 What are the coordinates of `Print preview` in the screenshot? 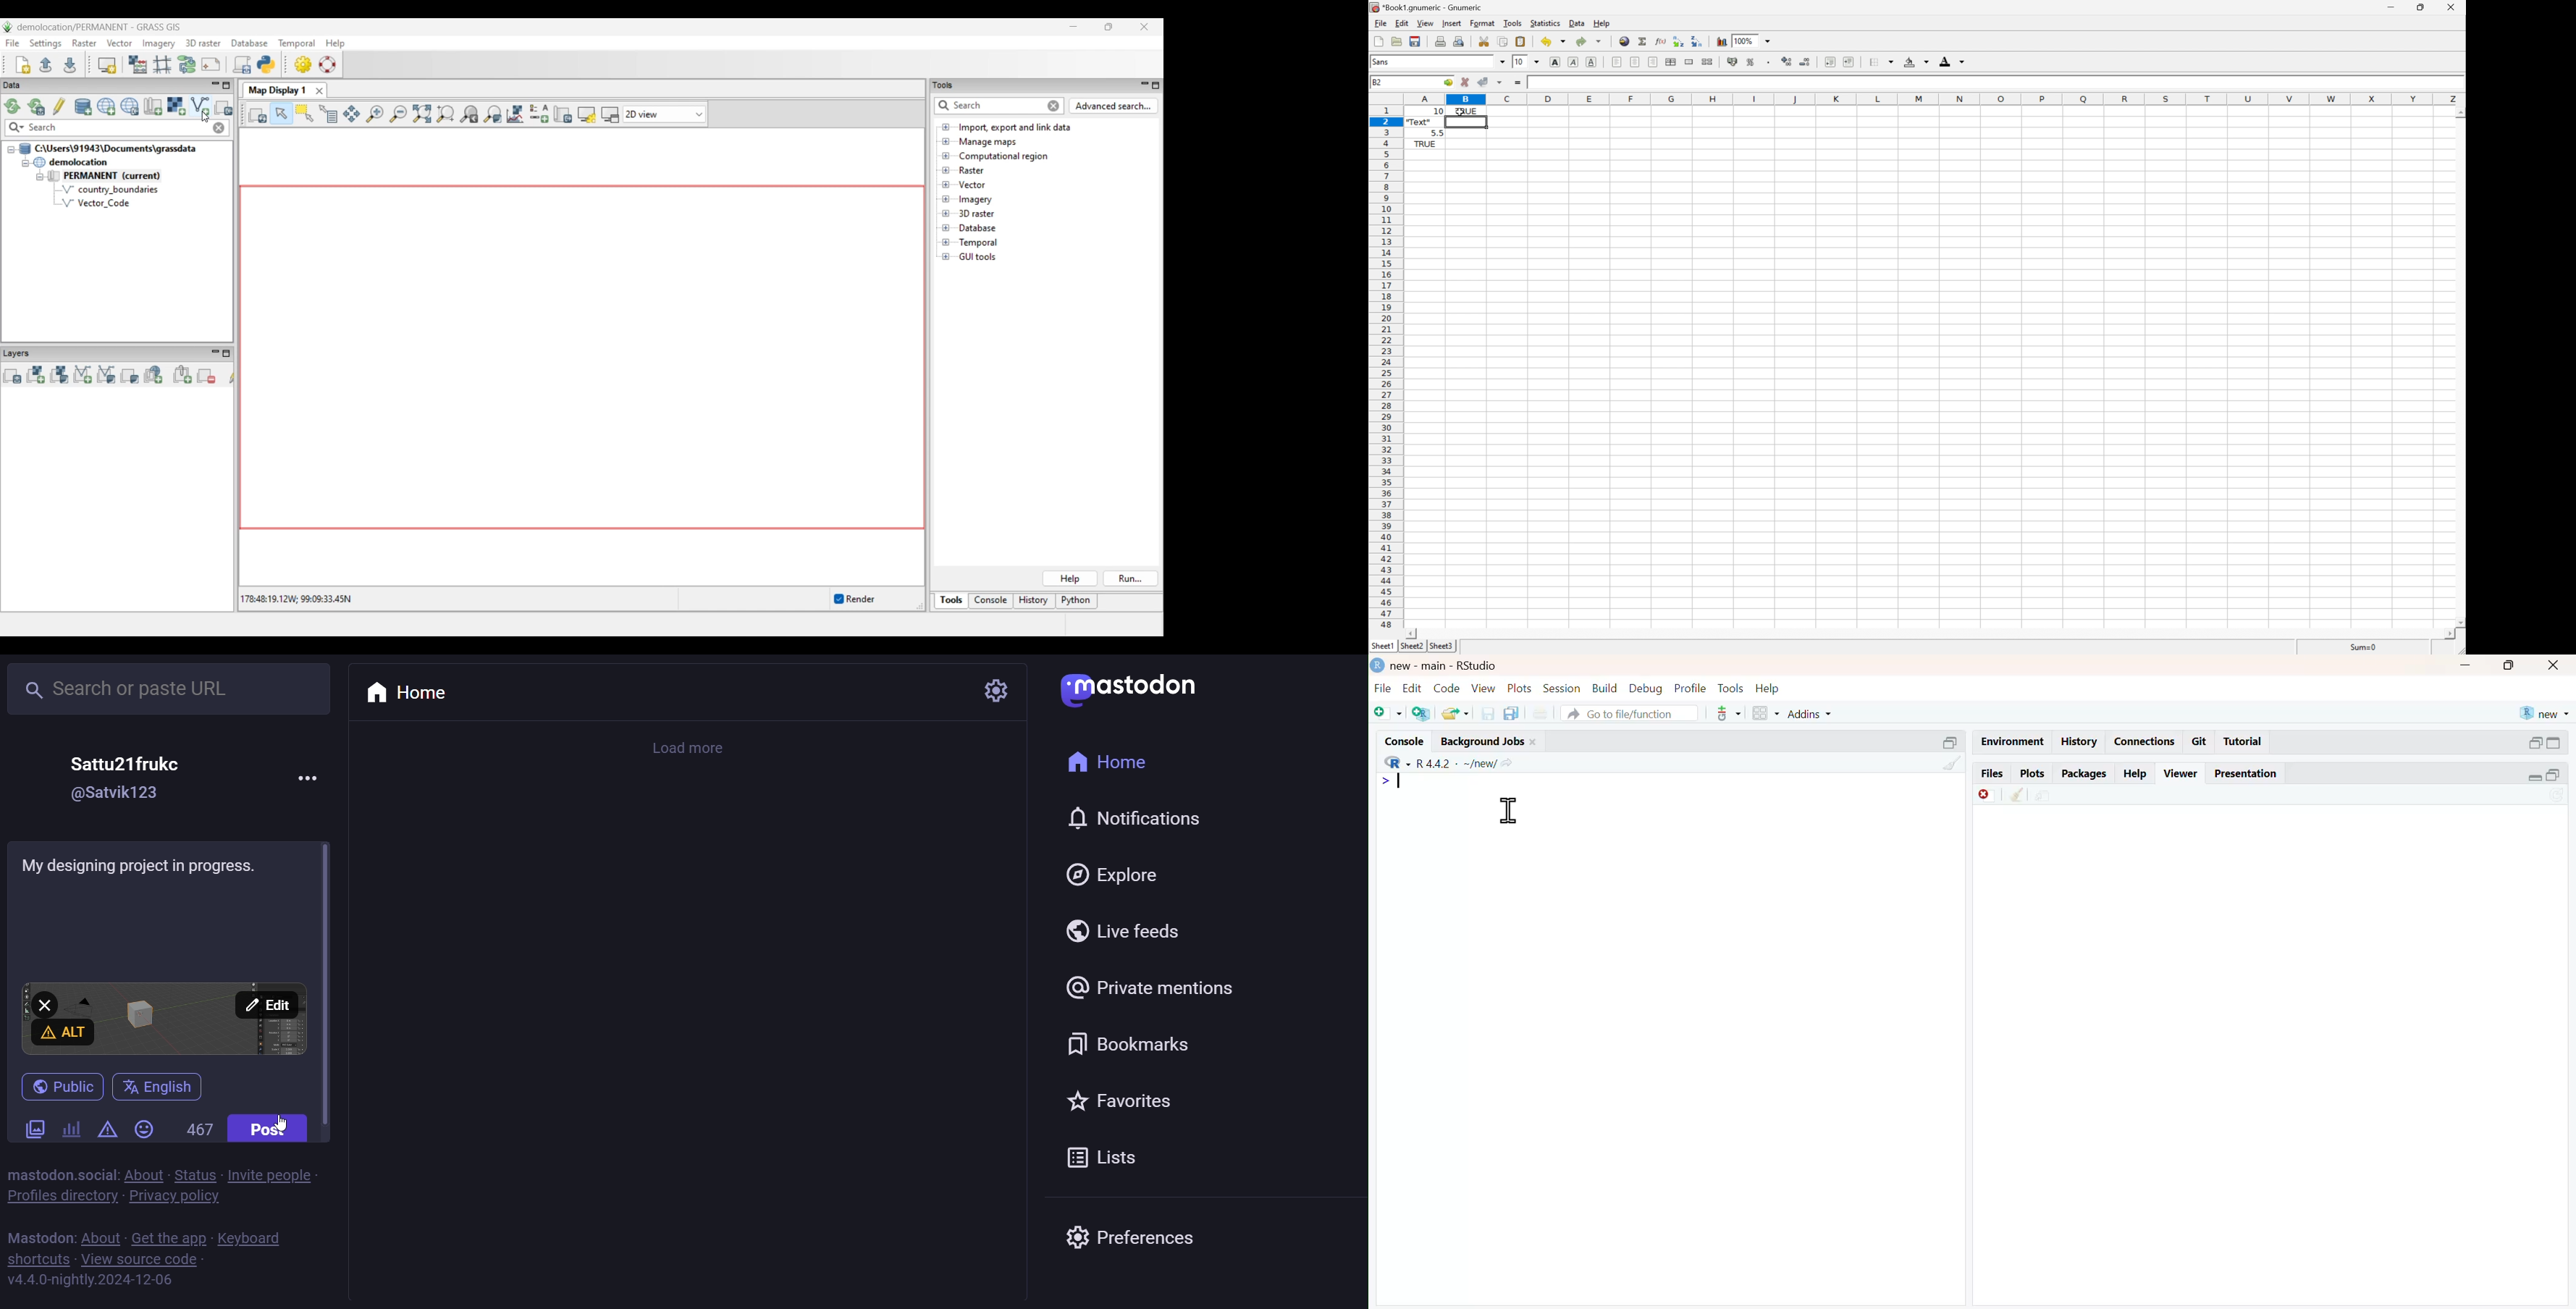 It's located at (1459, 41).